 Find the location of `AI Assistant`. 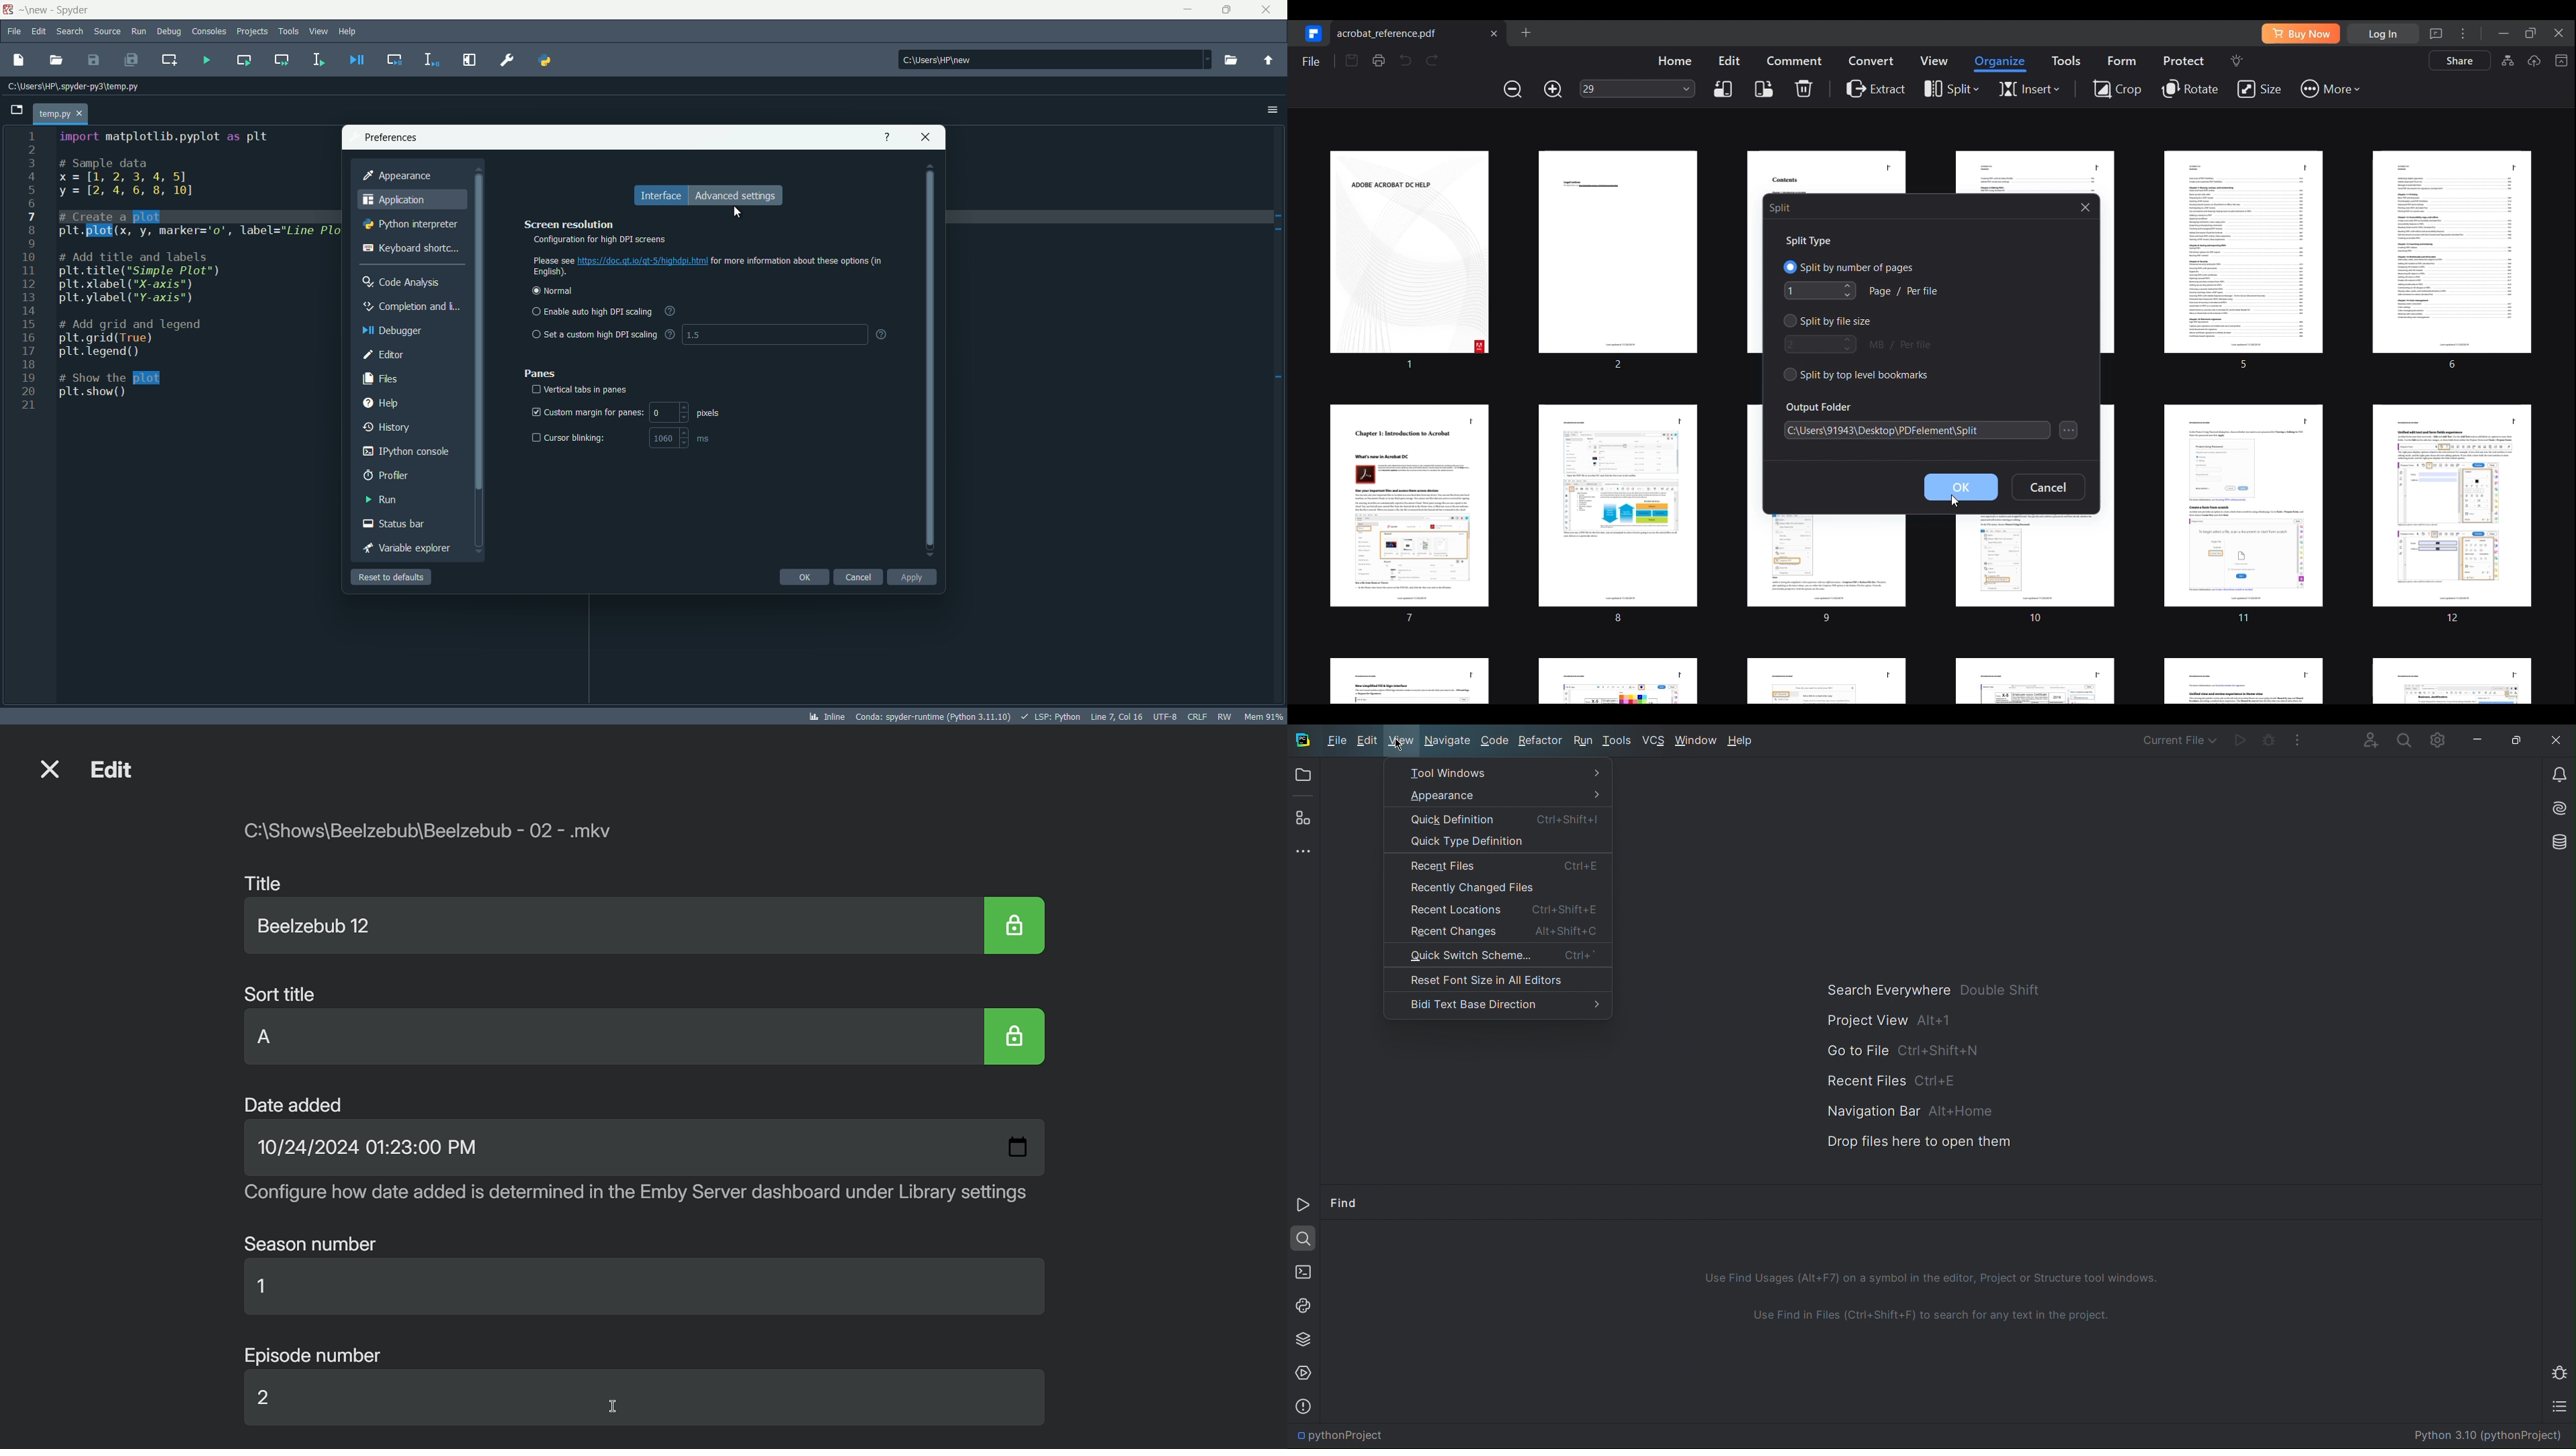

AI Assistant is located at coordinates (2557, 810).